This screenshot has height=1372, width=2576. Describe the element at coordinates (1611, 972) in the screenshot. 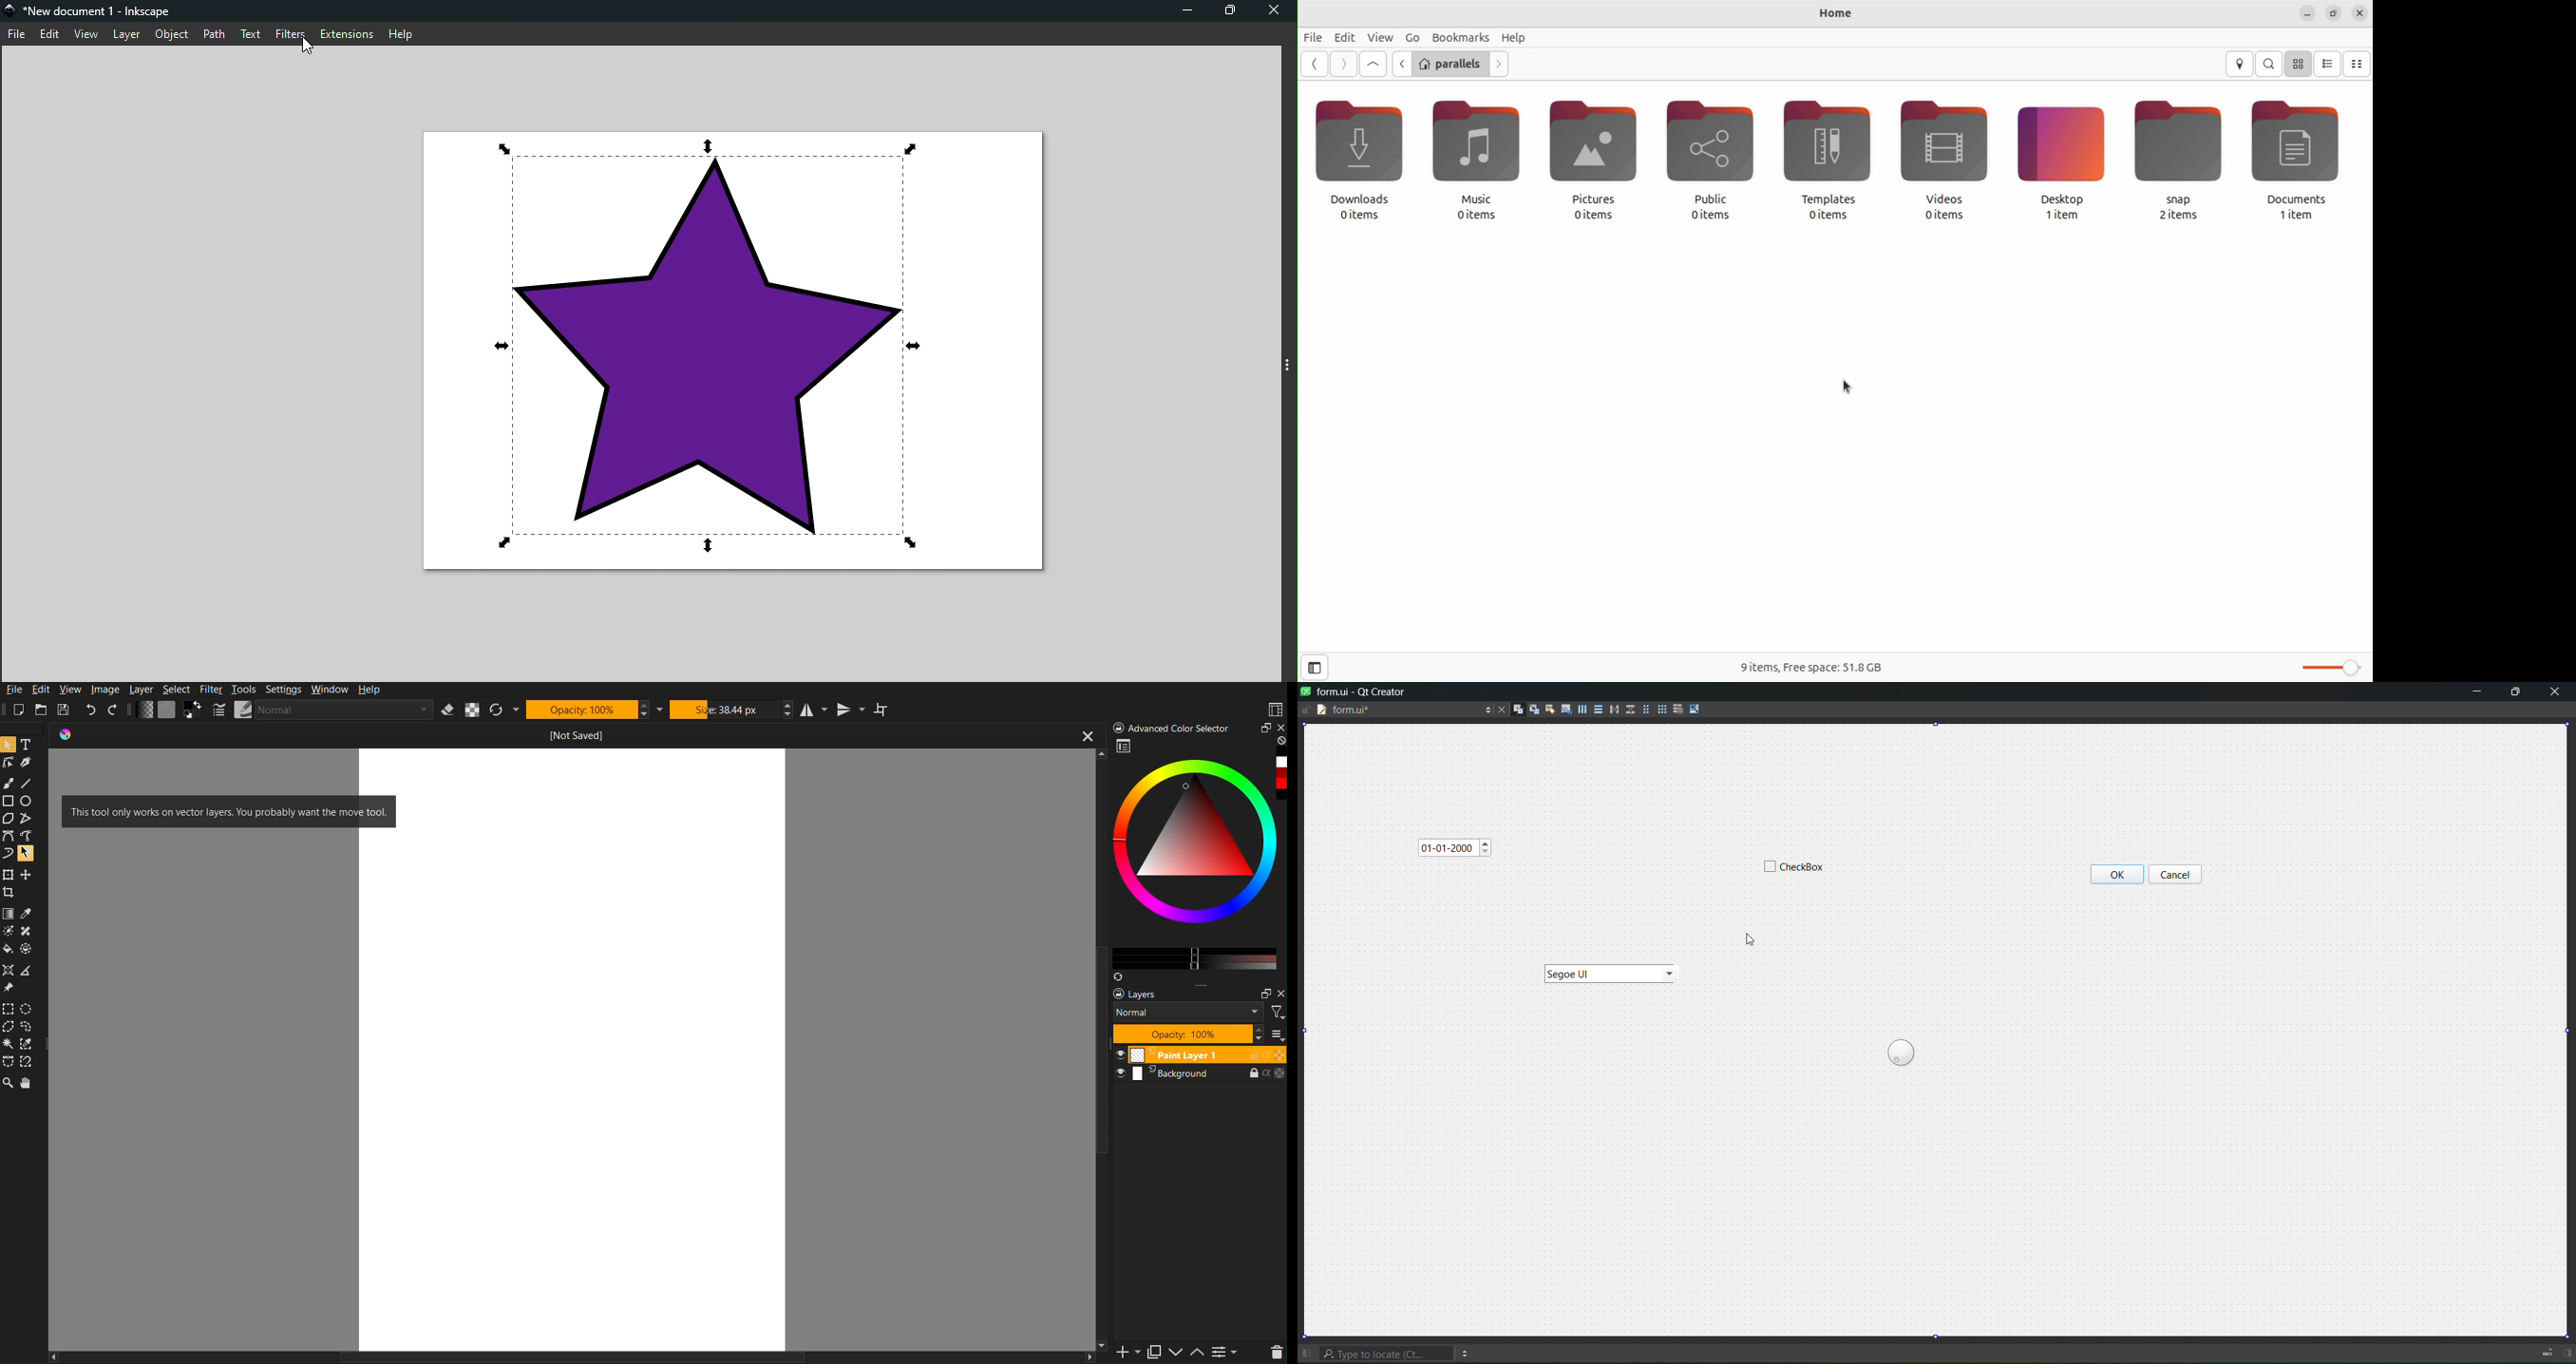

I see `Widget` at that location.